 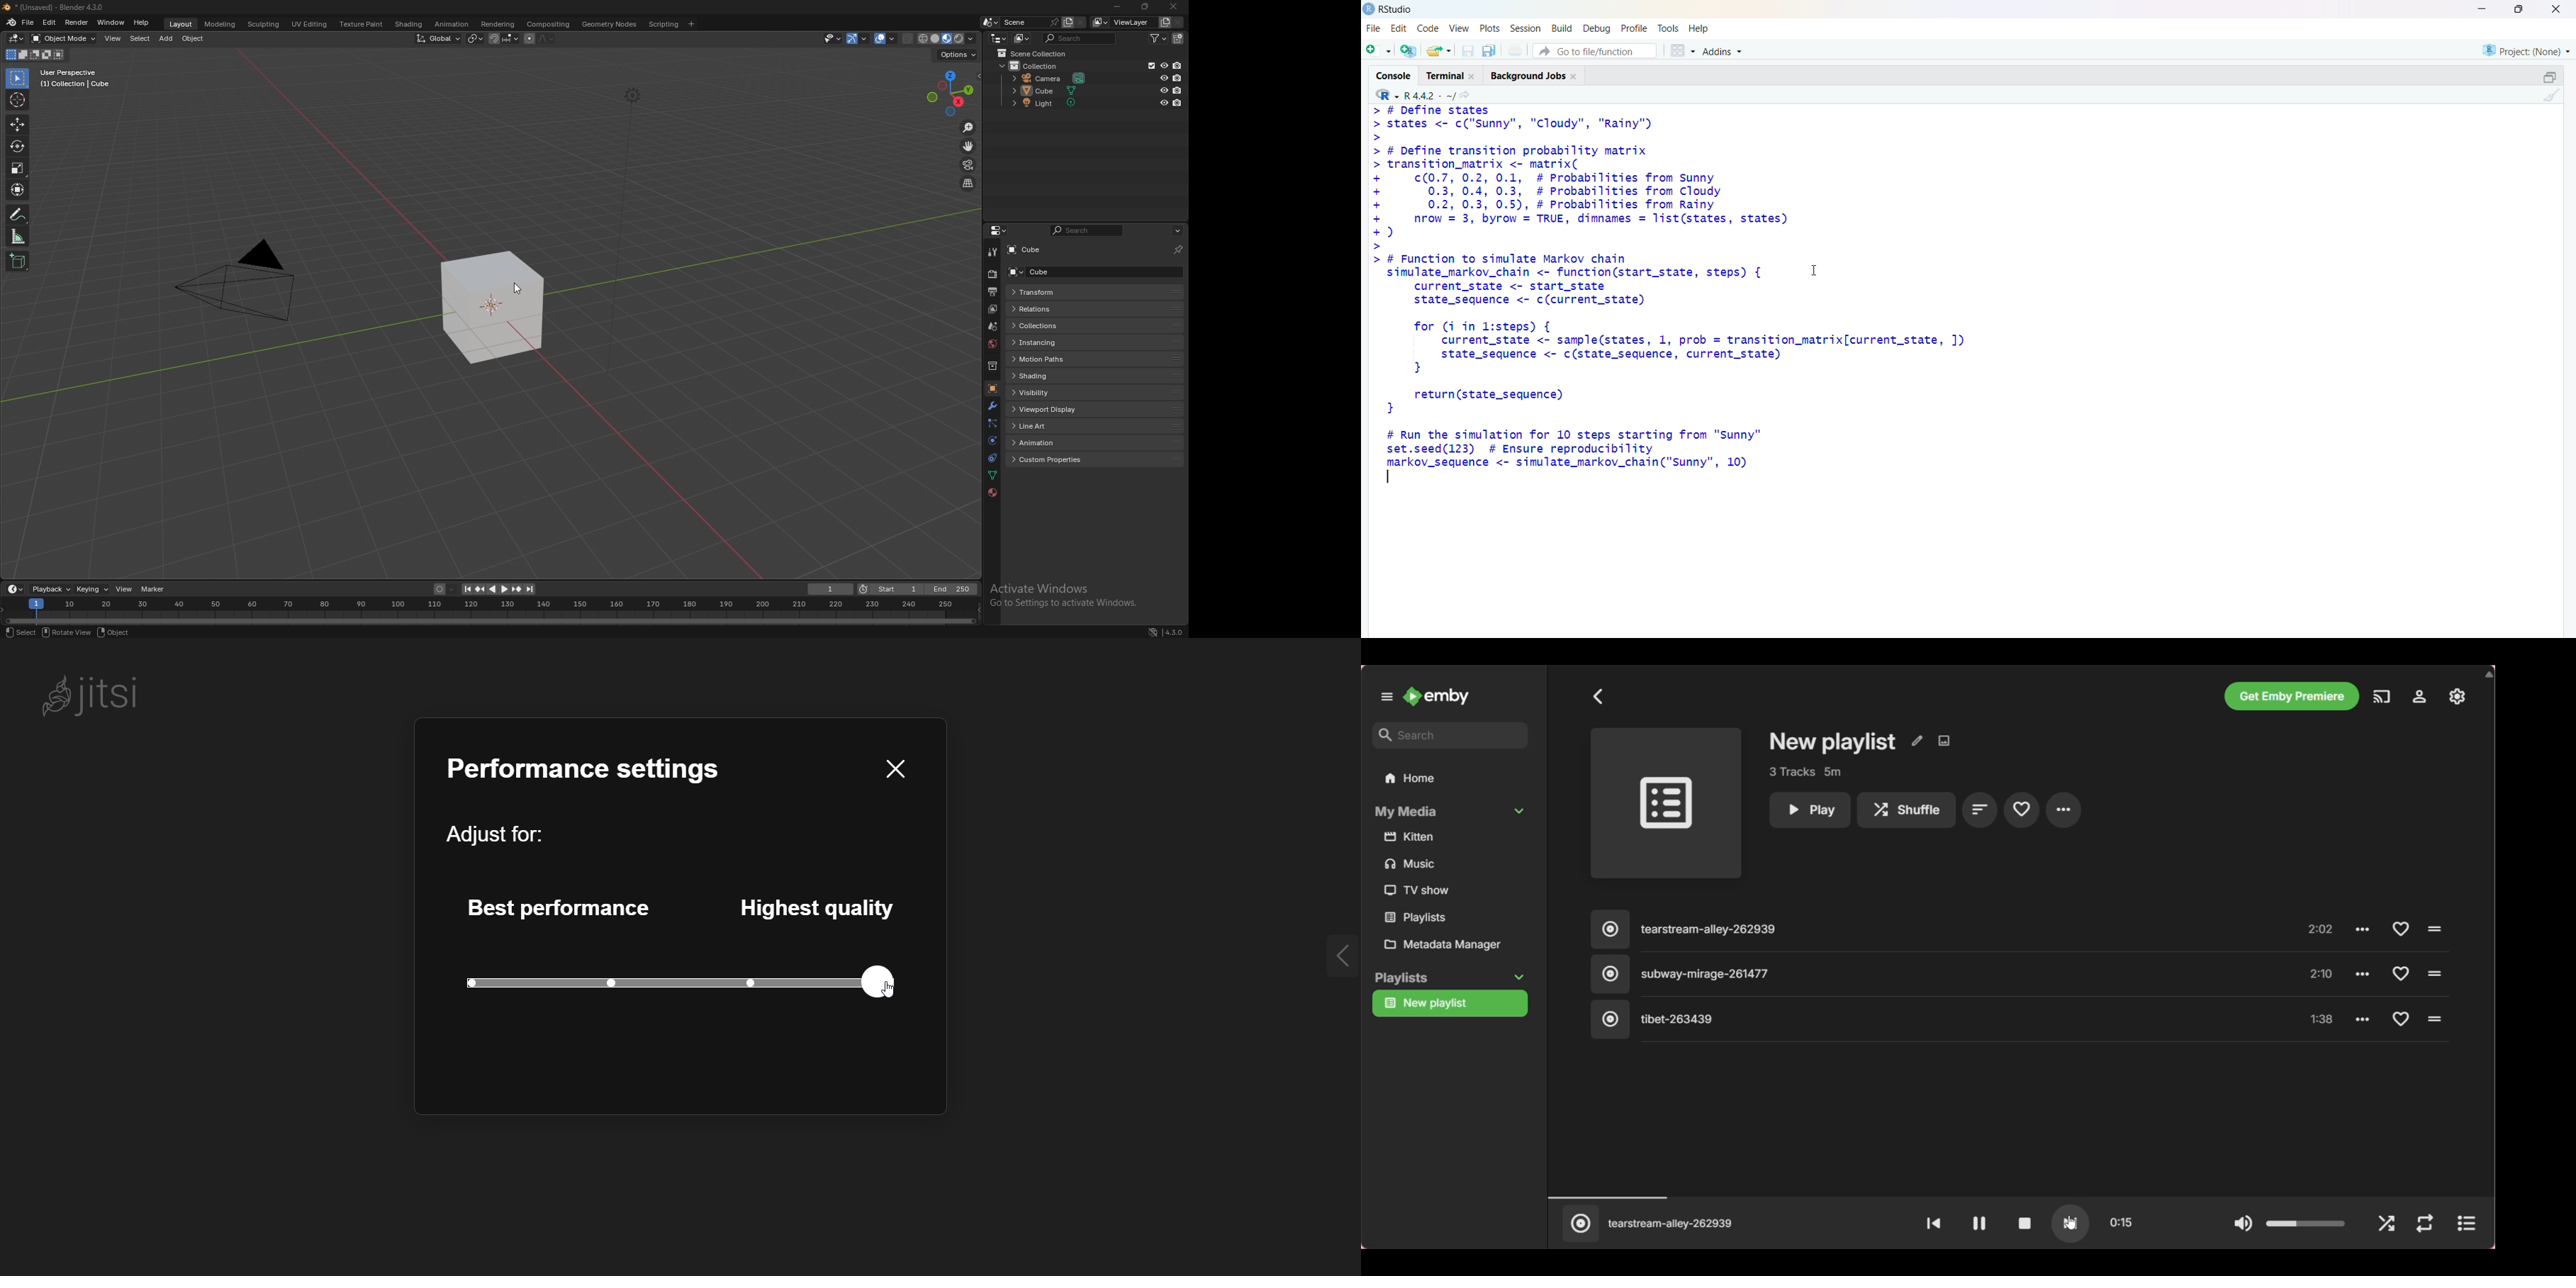 What do you see at coordinates (1916, 741) in the screenshot?
I see `Edit metadata` at bounding box center [1916, 741].